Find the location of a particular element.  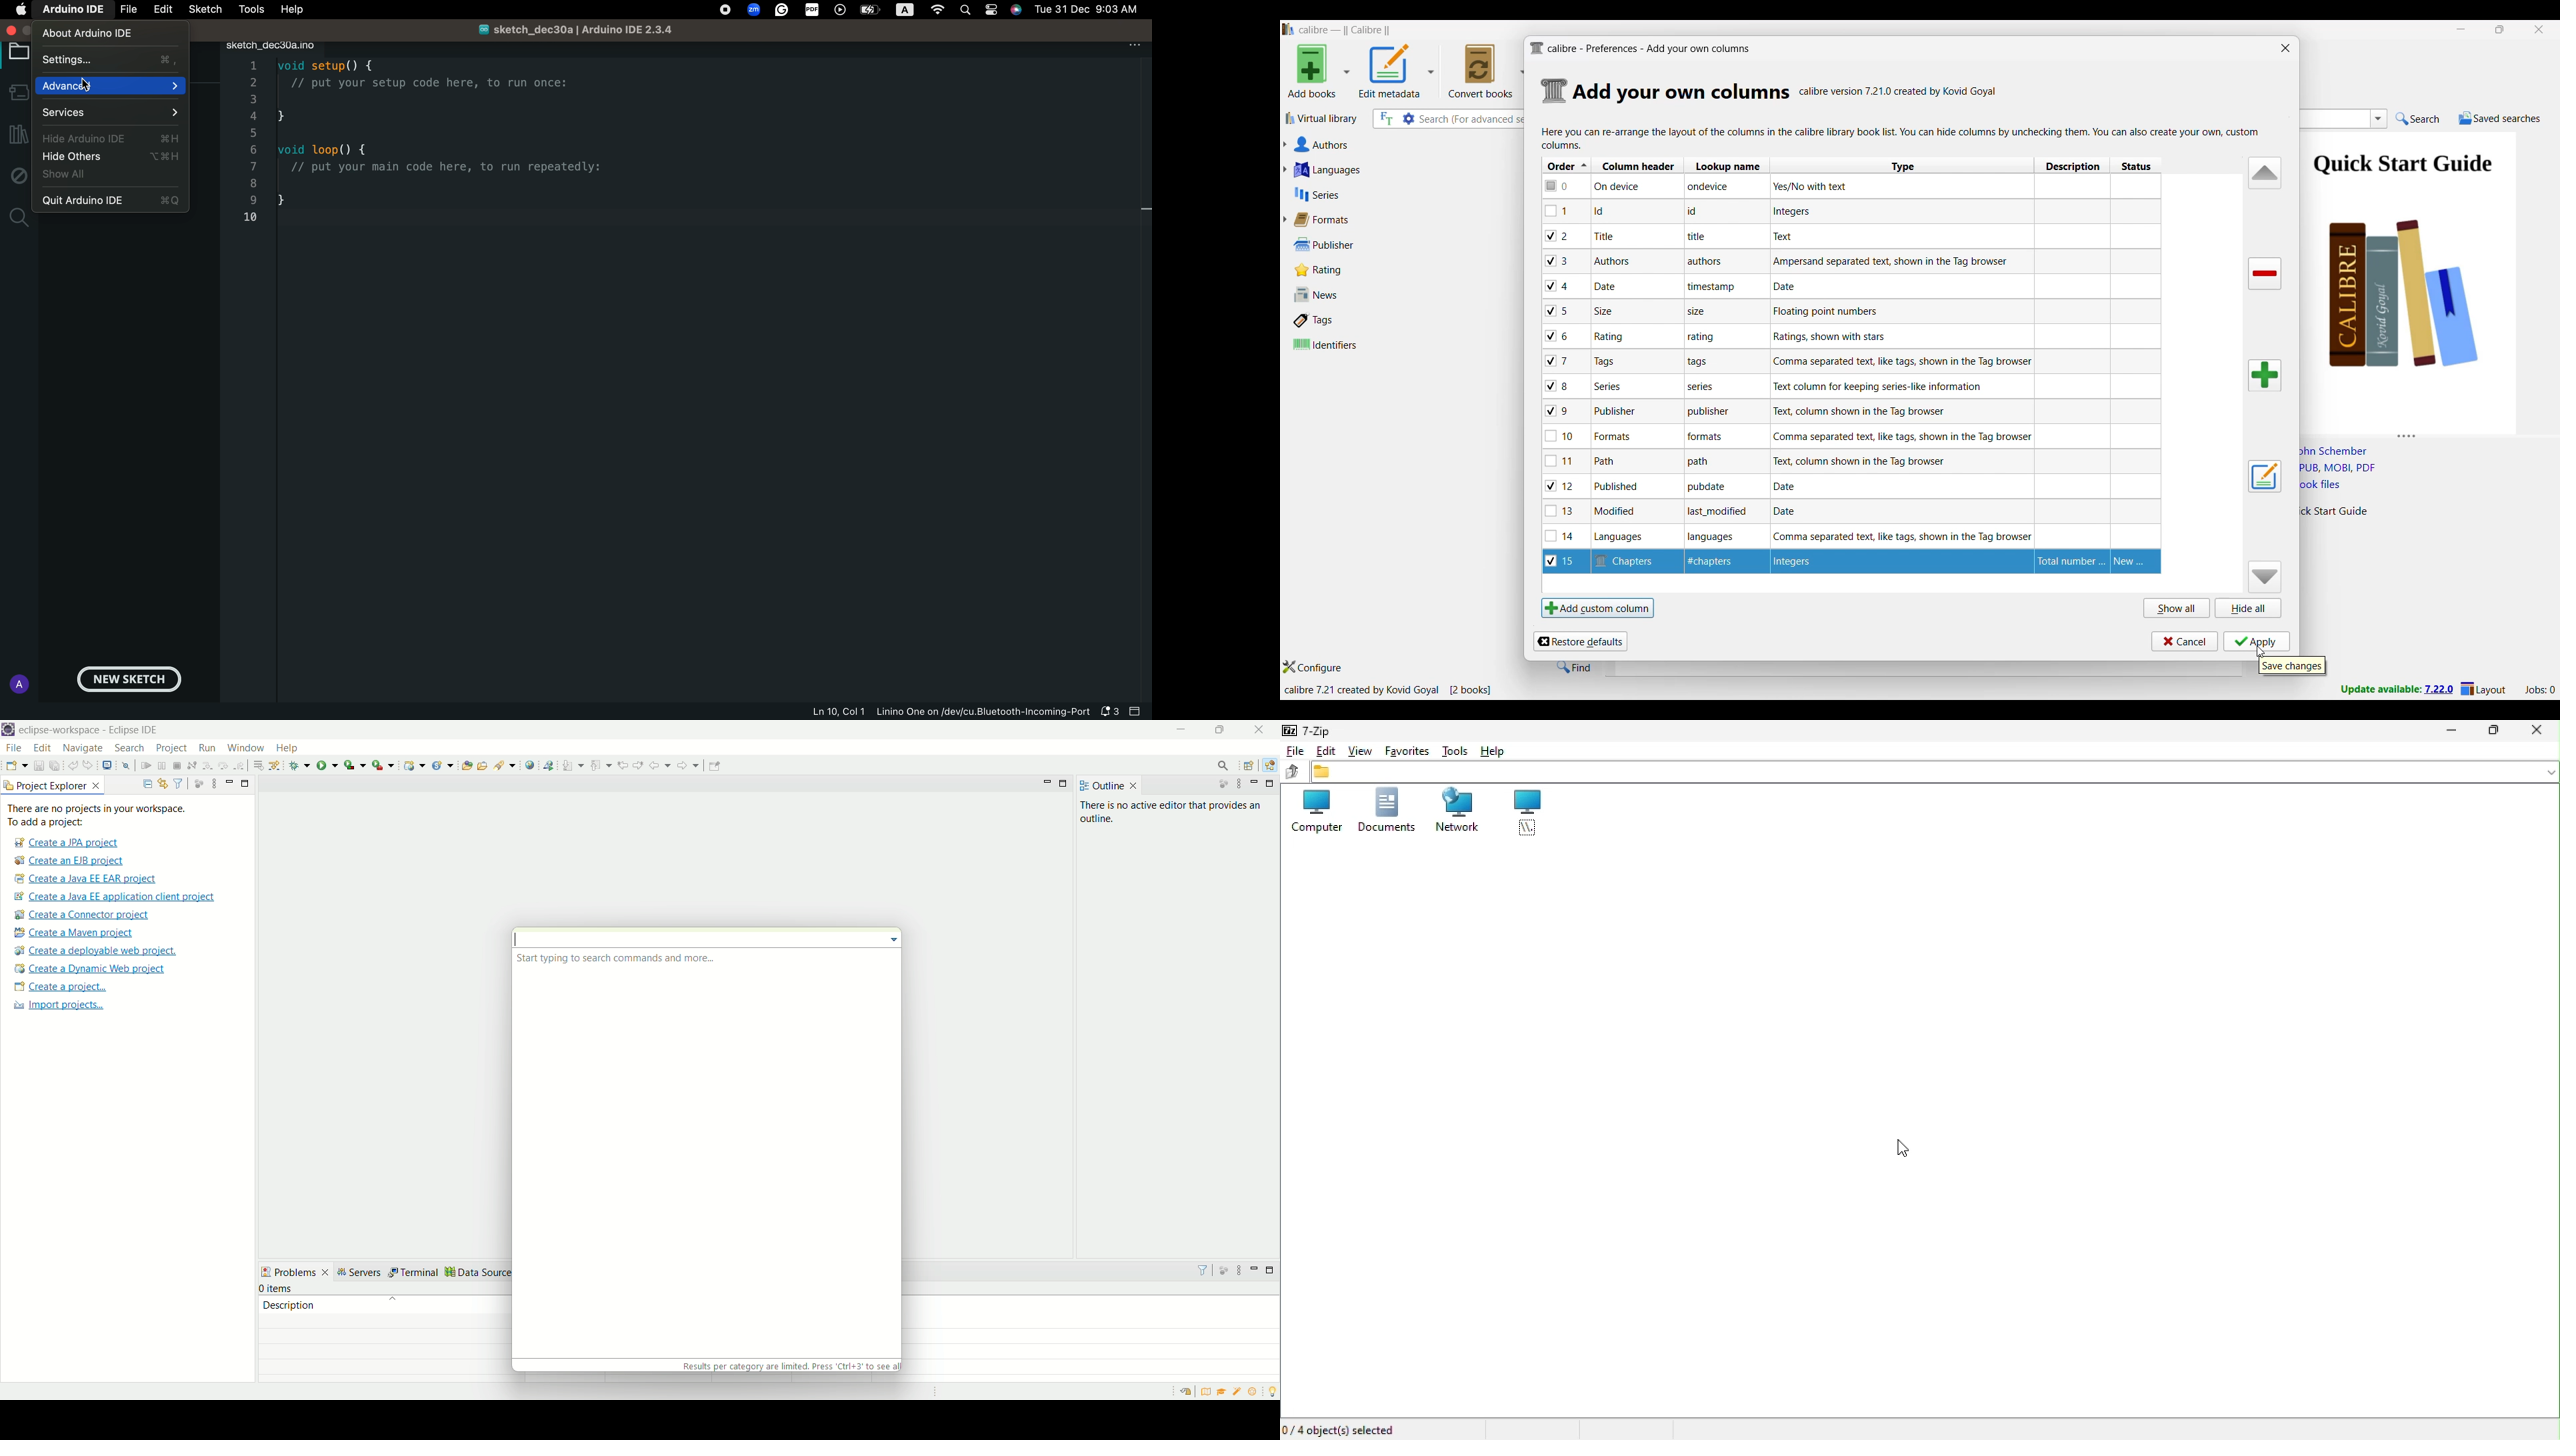

note is located at coordinates (1703, 463).